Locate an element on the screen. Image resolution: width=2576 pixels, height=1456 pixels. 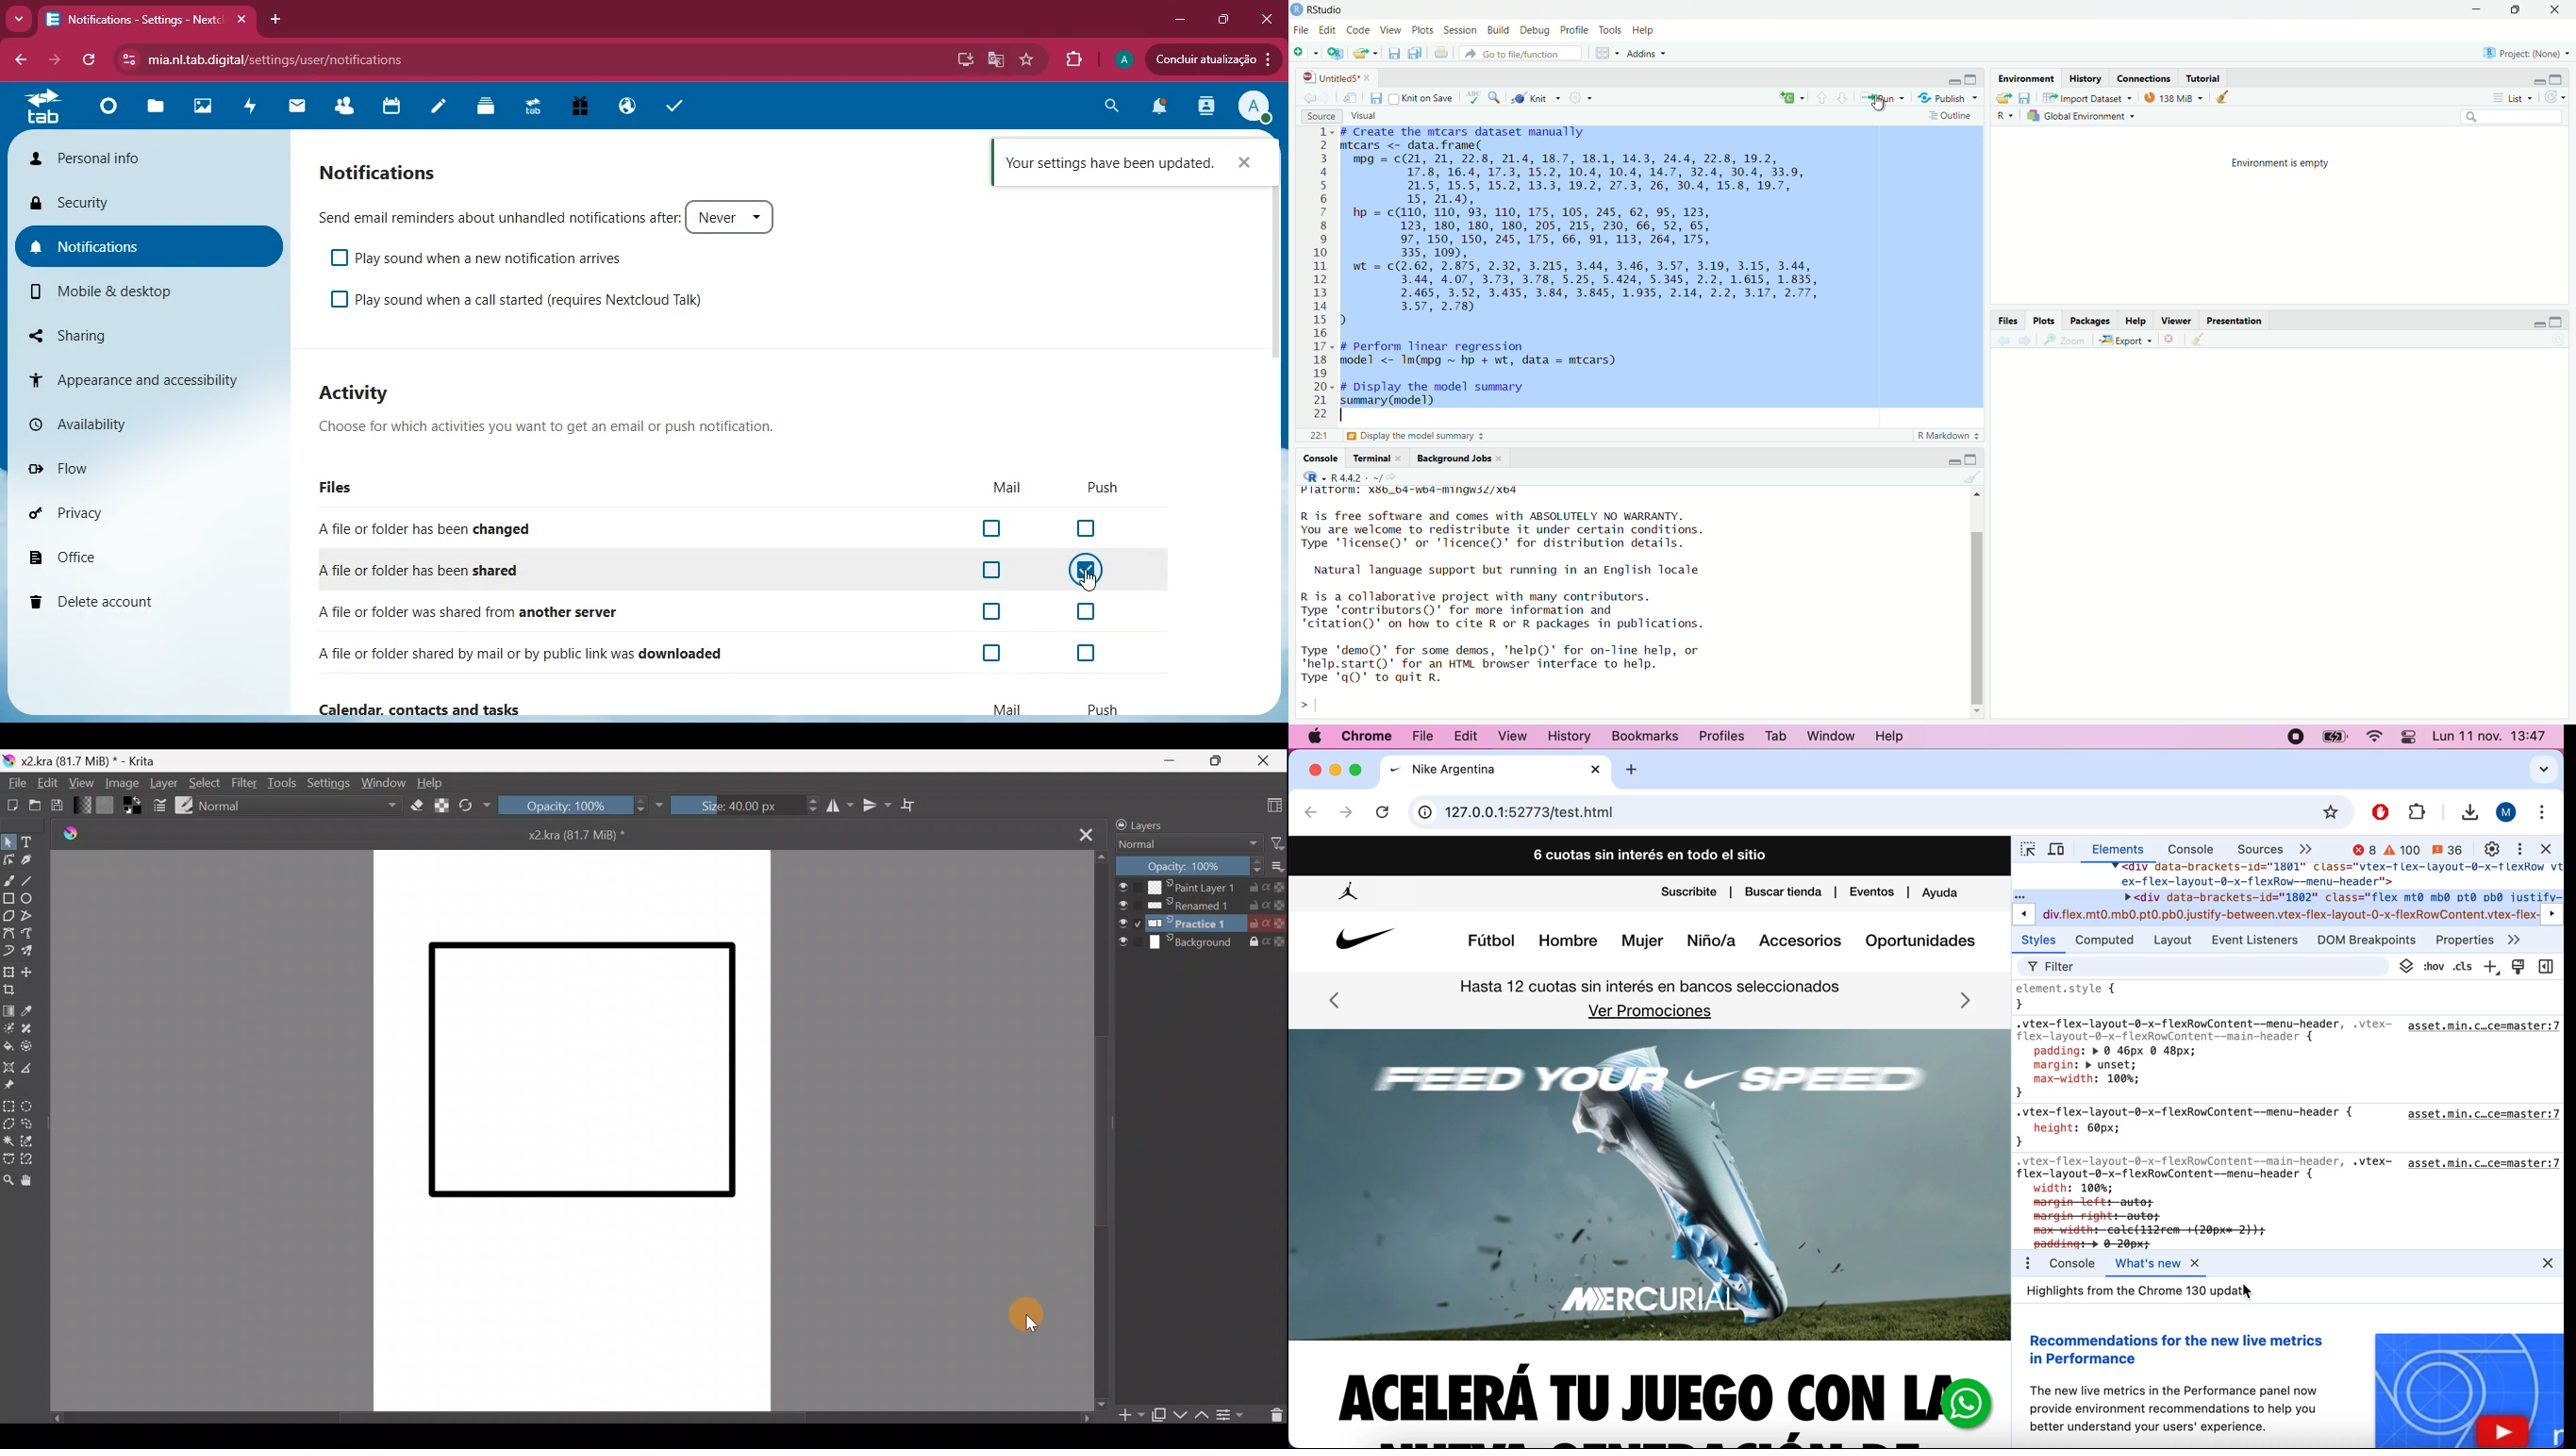
x2.kra (81.7 MiB) * - Krita is located at coordinates (90, 761).